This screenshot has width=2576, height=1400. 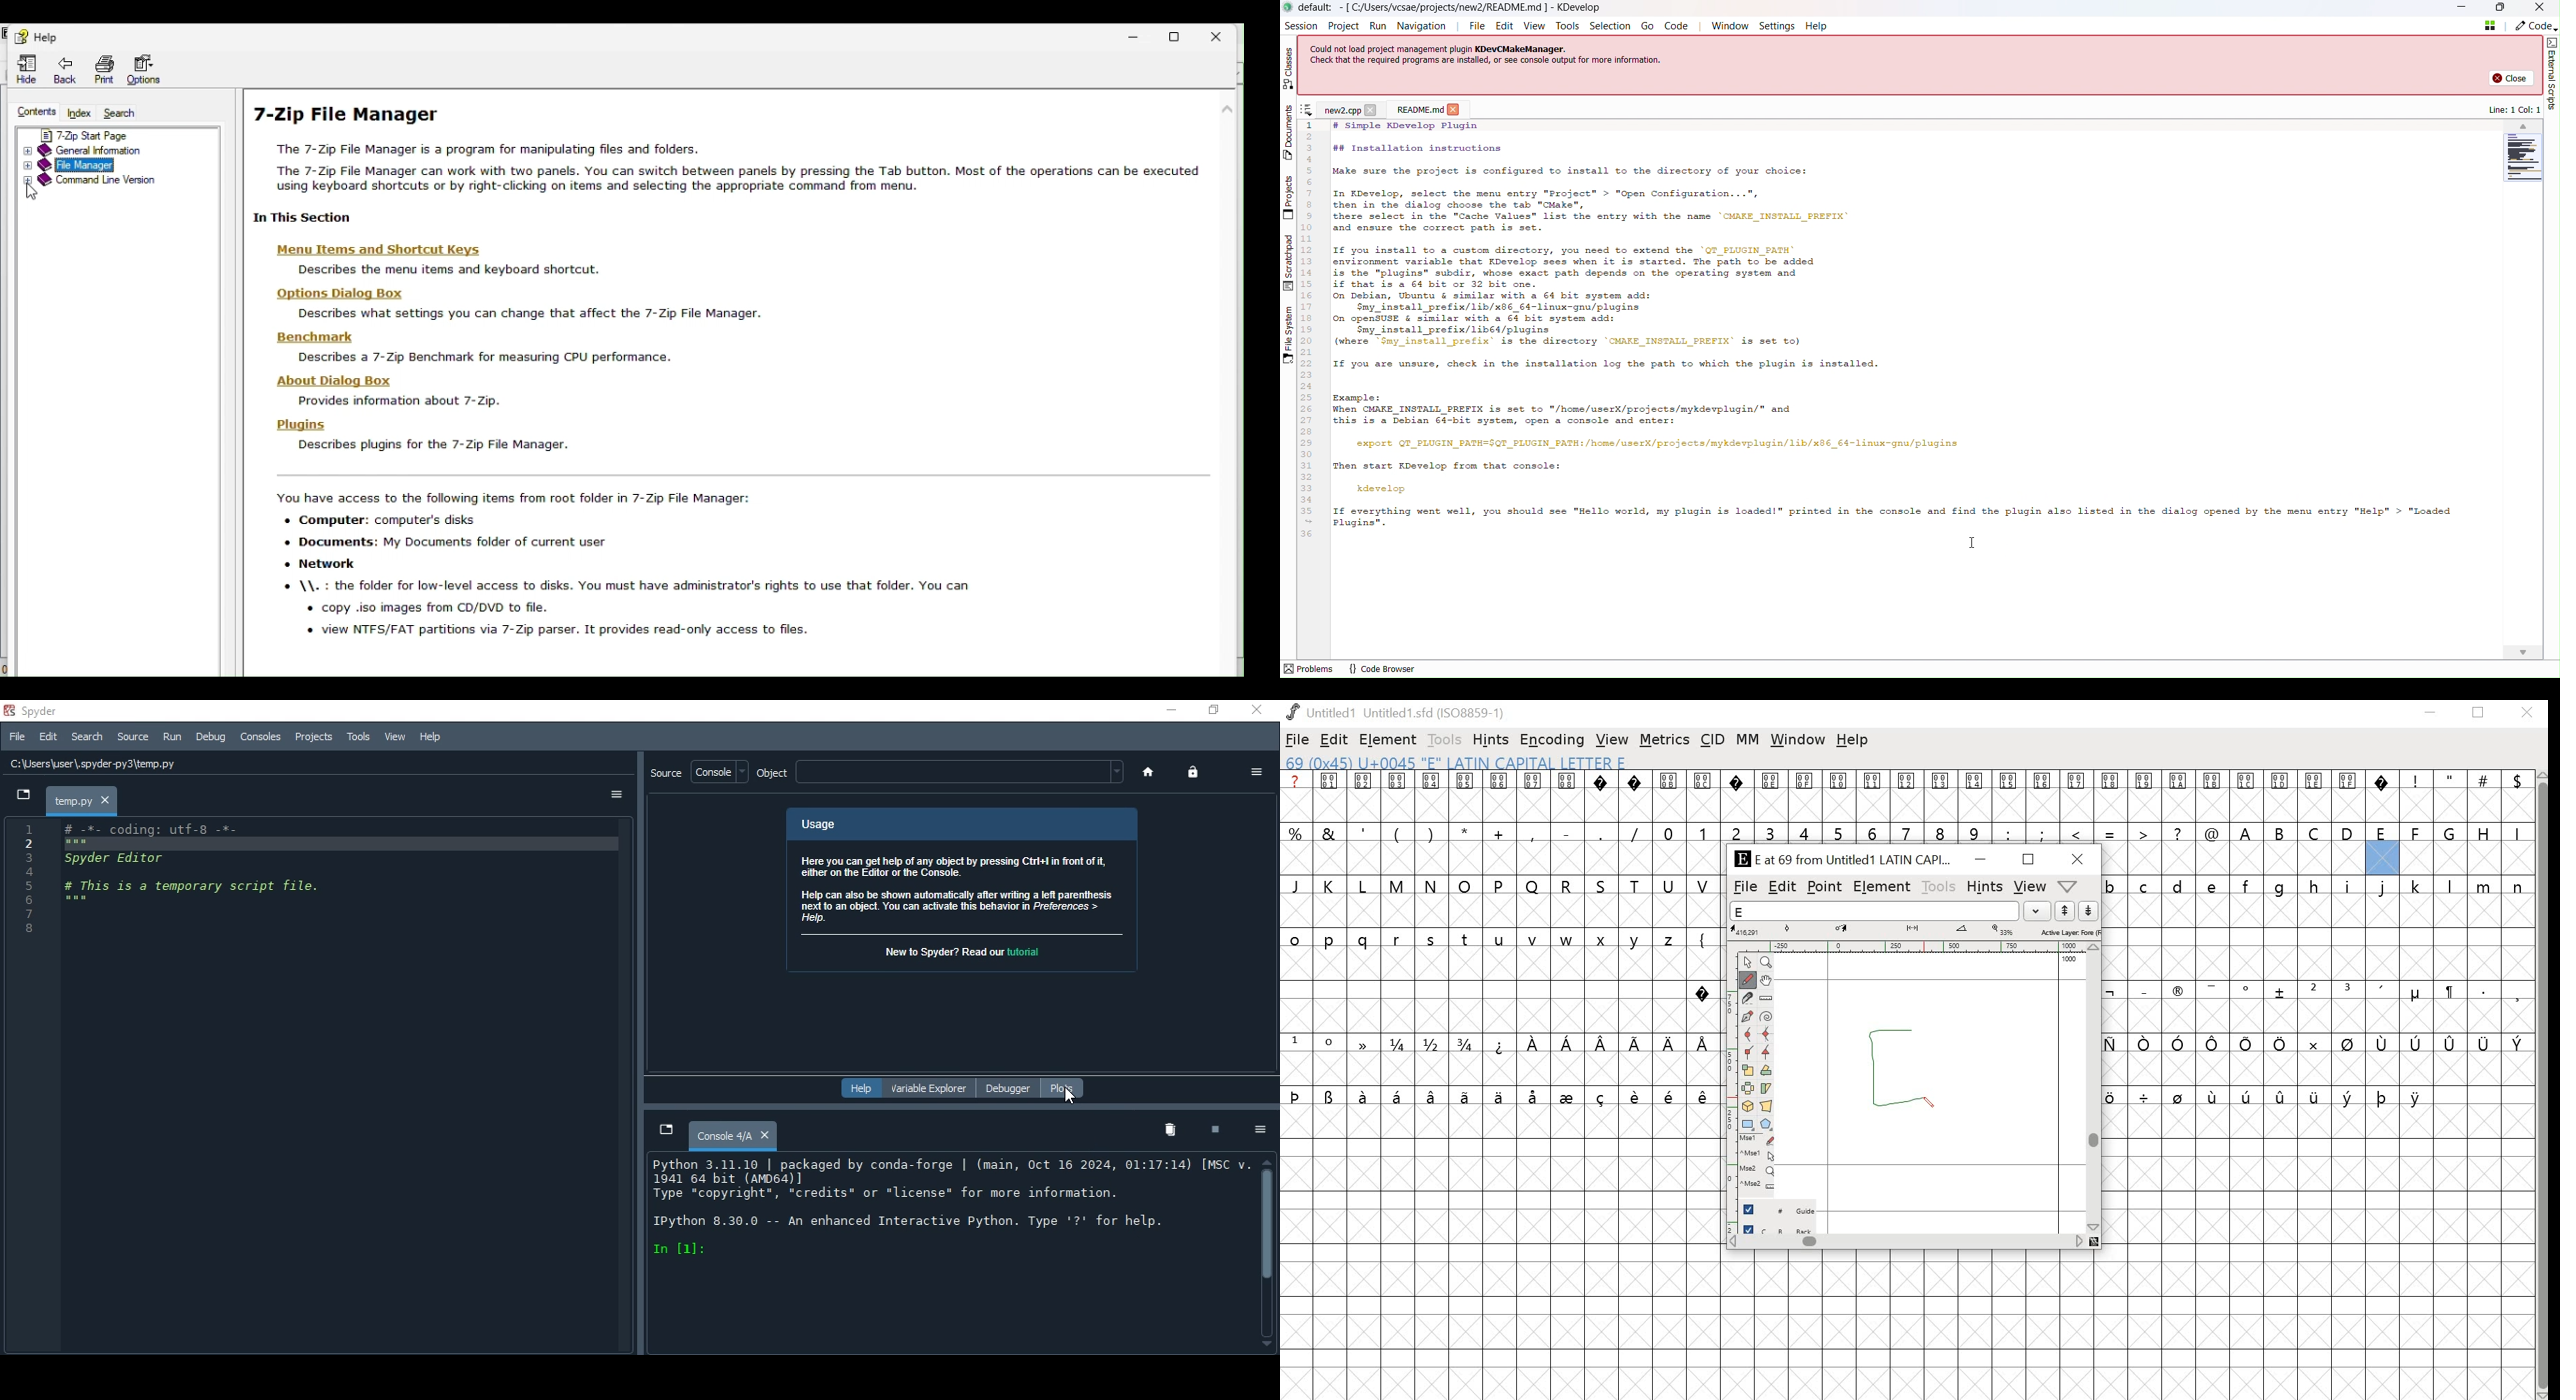 What do you see at coordinates (1749, 1035) in the screenshot?
I see `Curve` at bounding box center [1749, 1035].